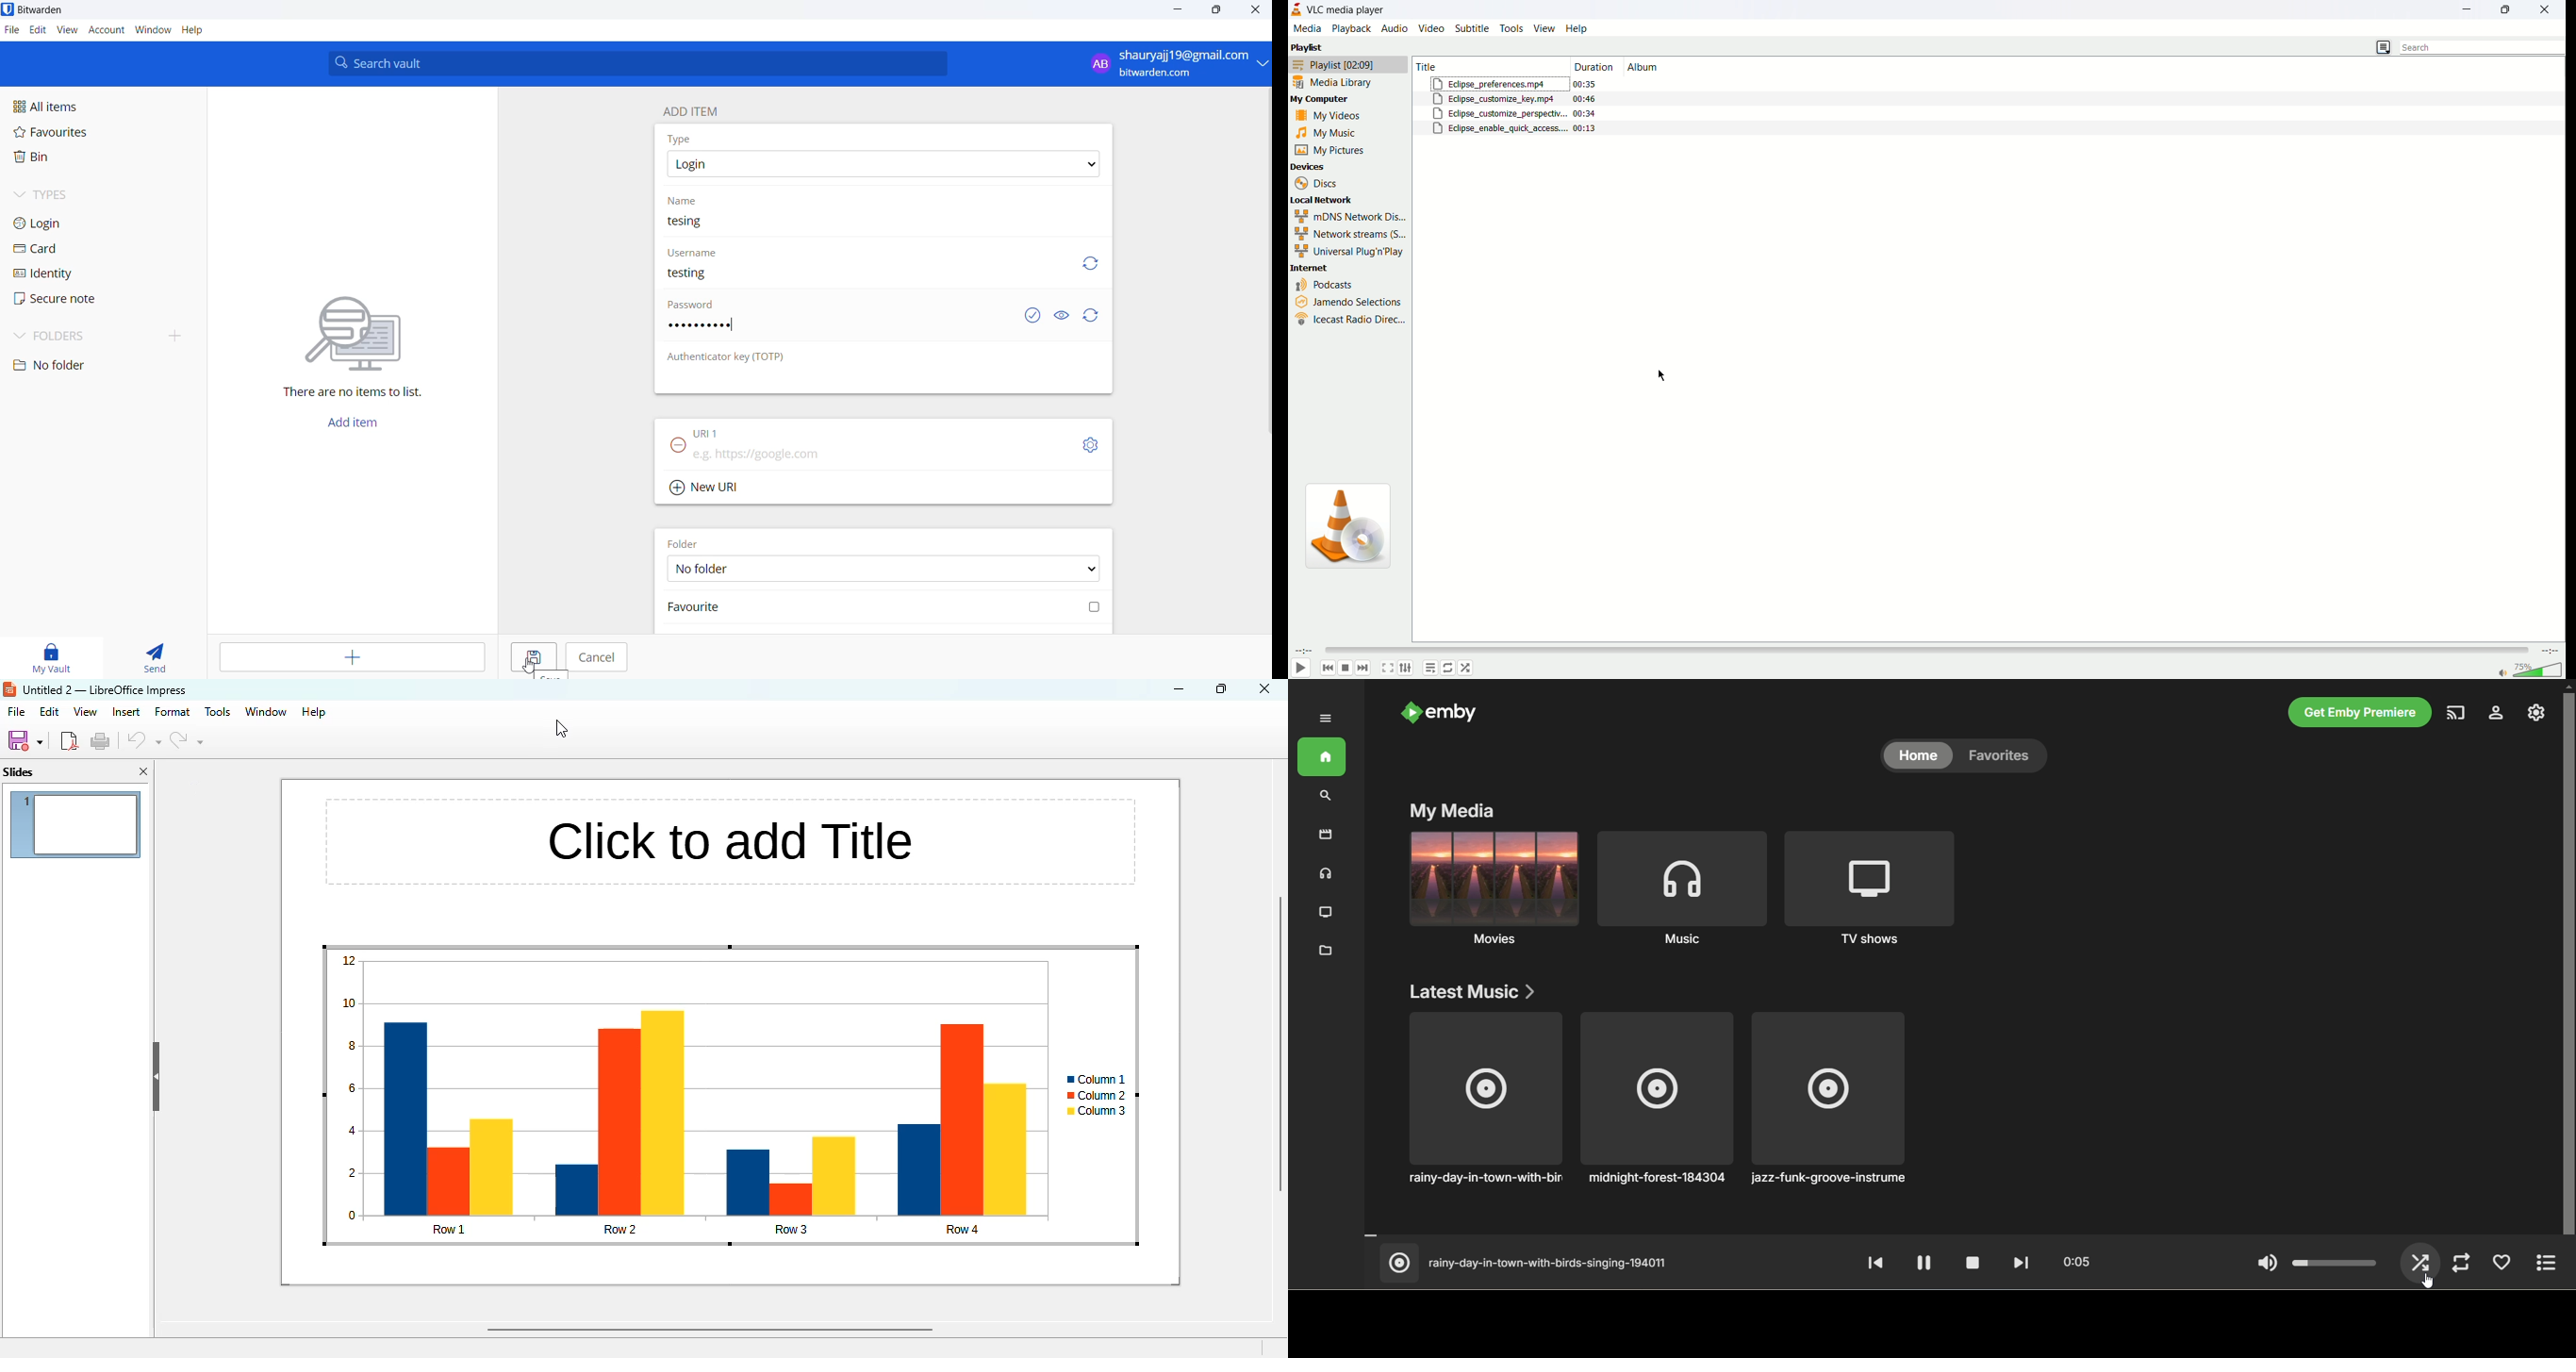 The width and height of the screenshot is (2576, 1372). Describe the element at coordinates (2513, 11) in the screenshot. I see `maximize` at that location.